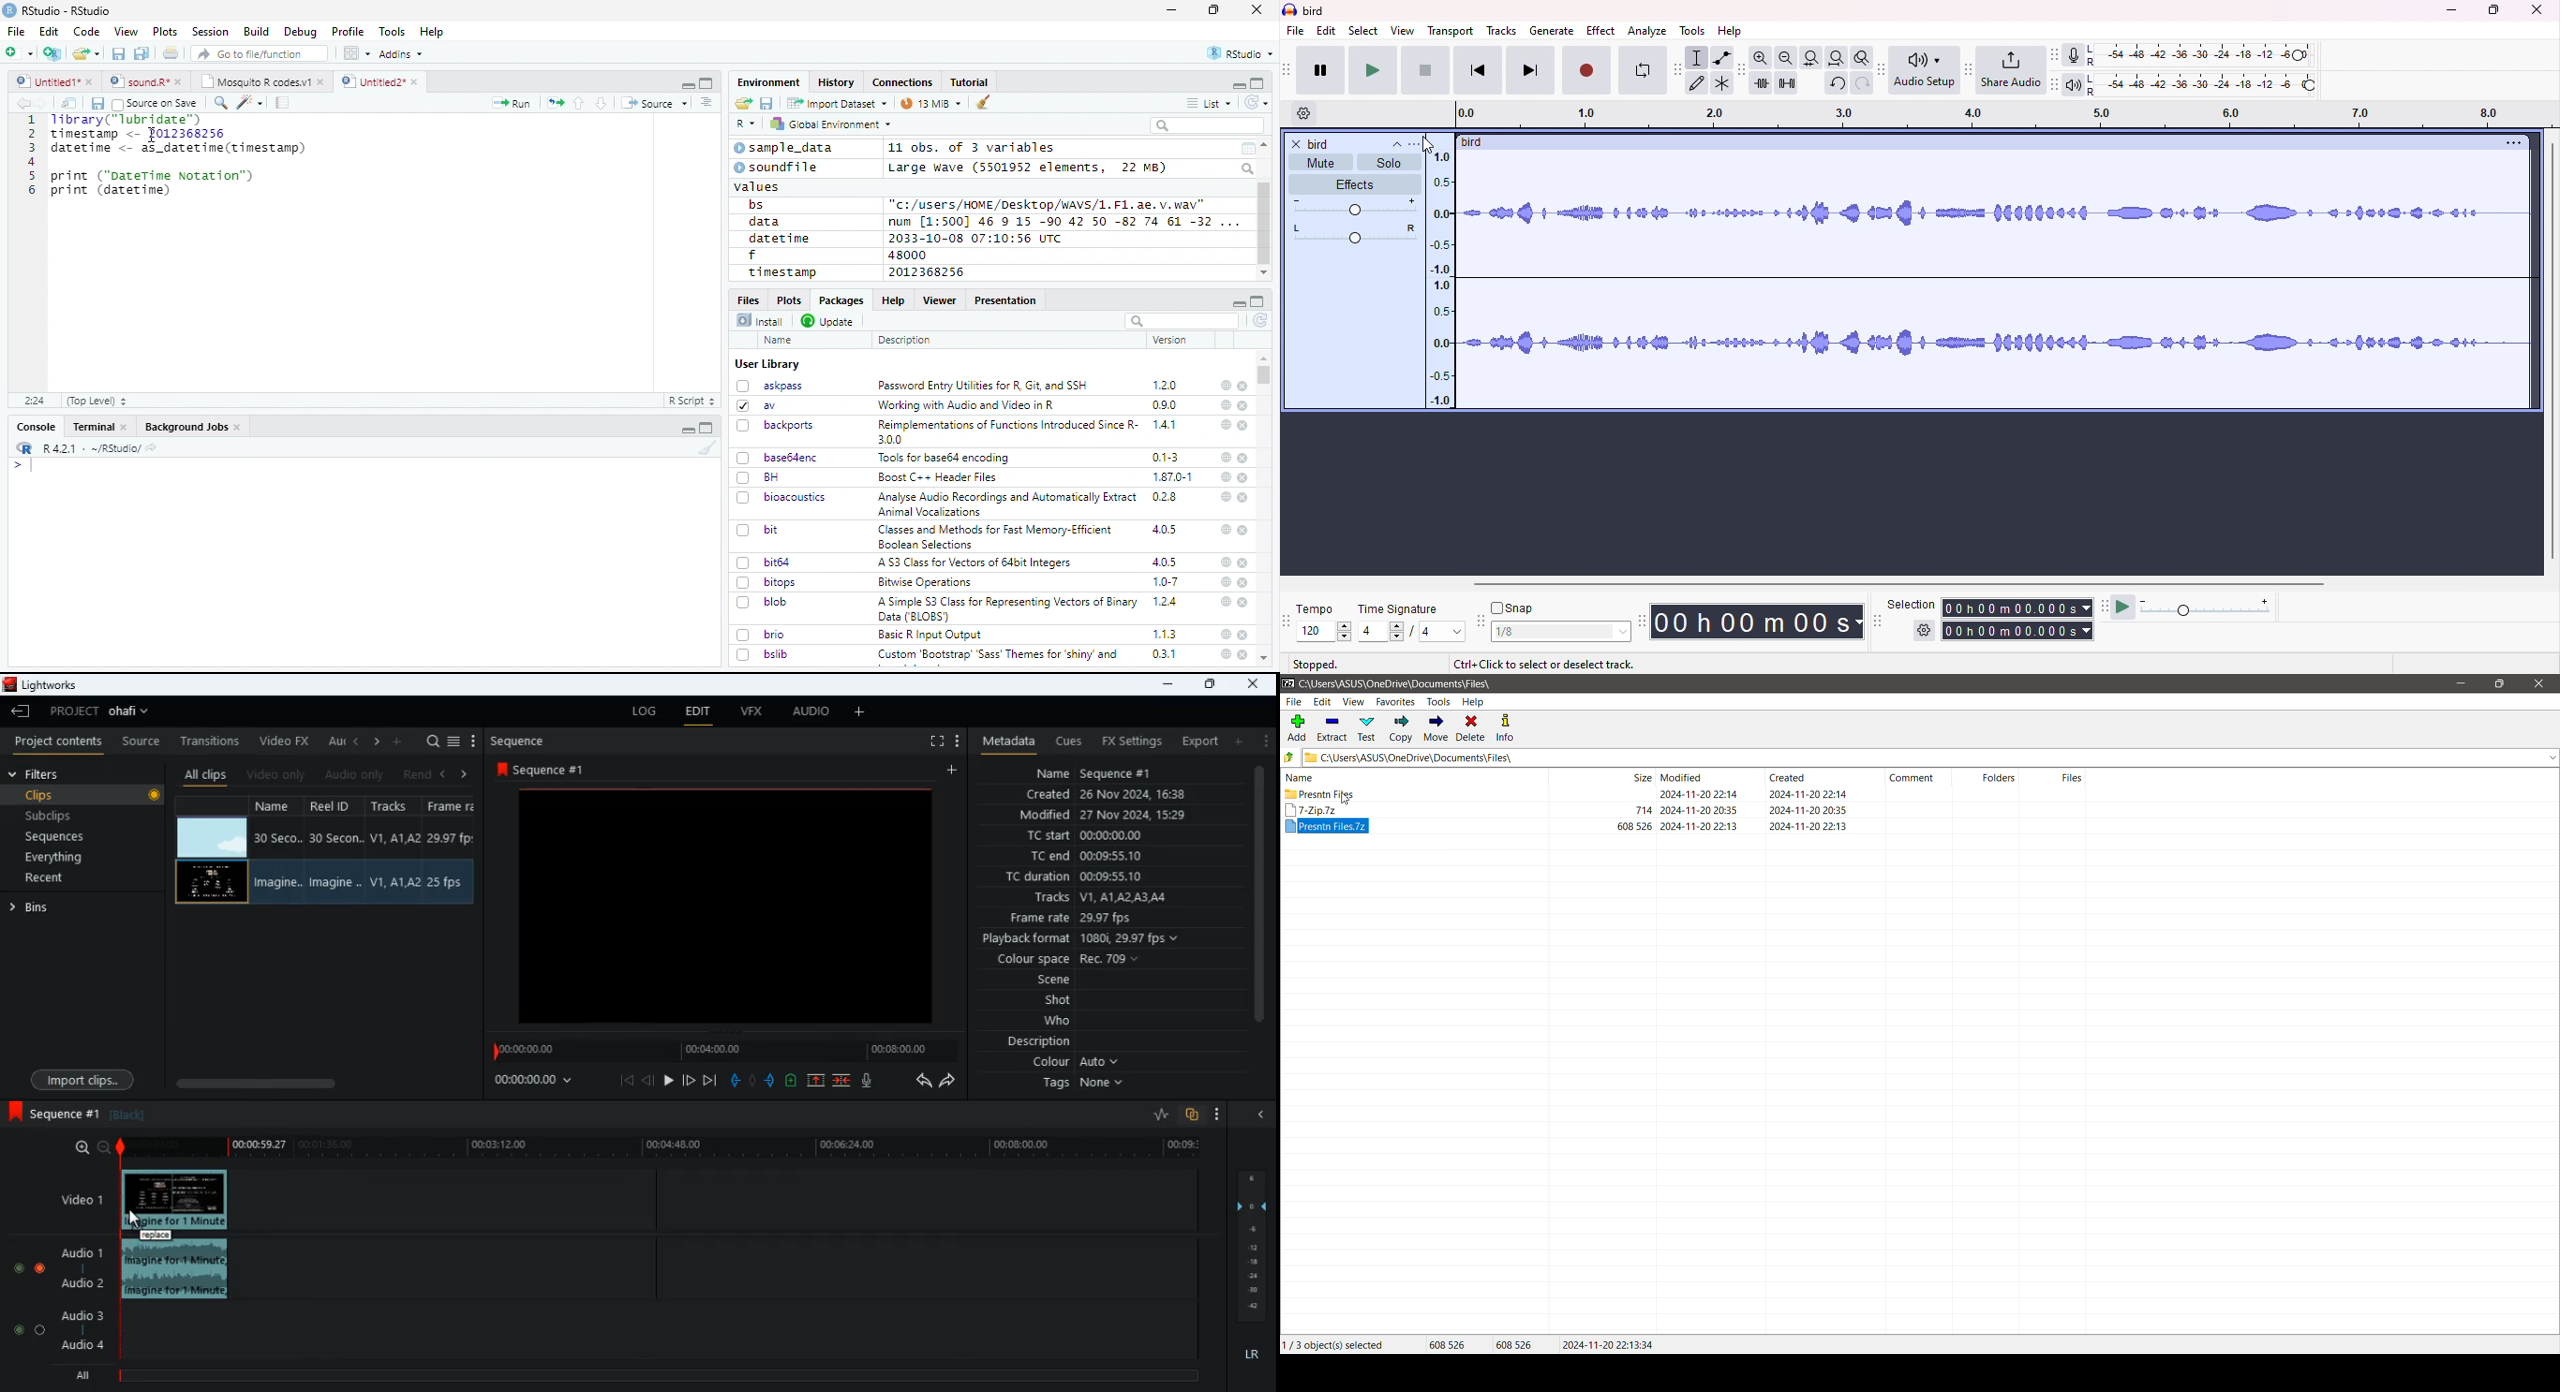  I want to click on 55:17, so click(36, 401).